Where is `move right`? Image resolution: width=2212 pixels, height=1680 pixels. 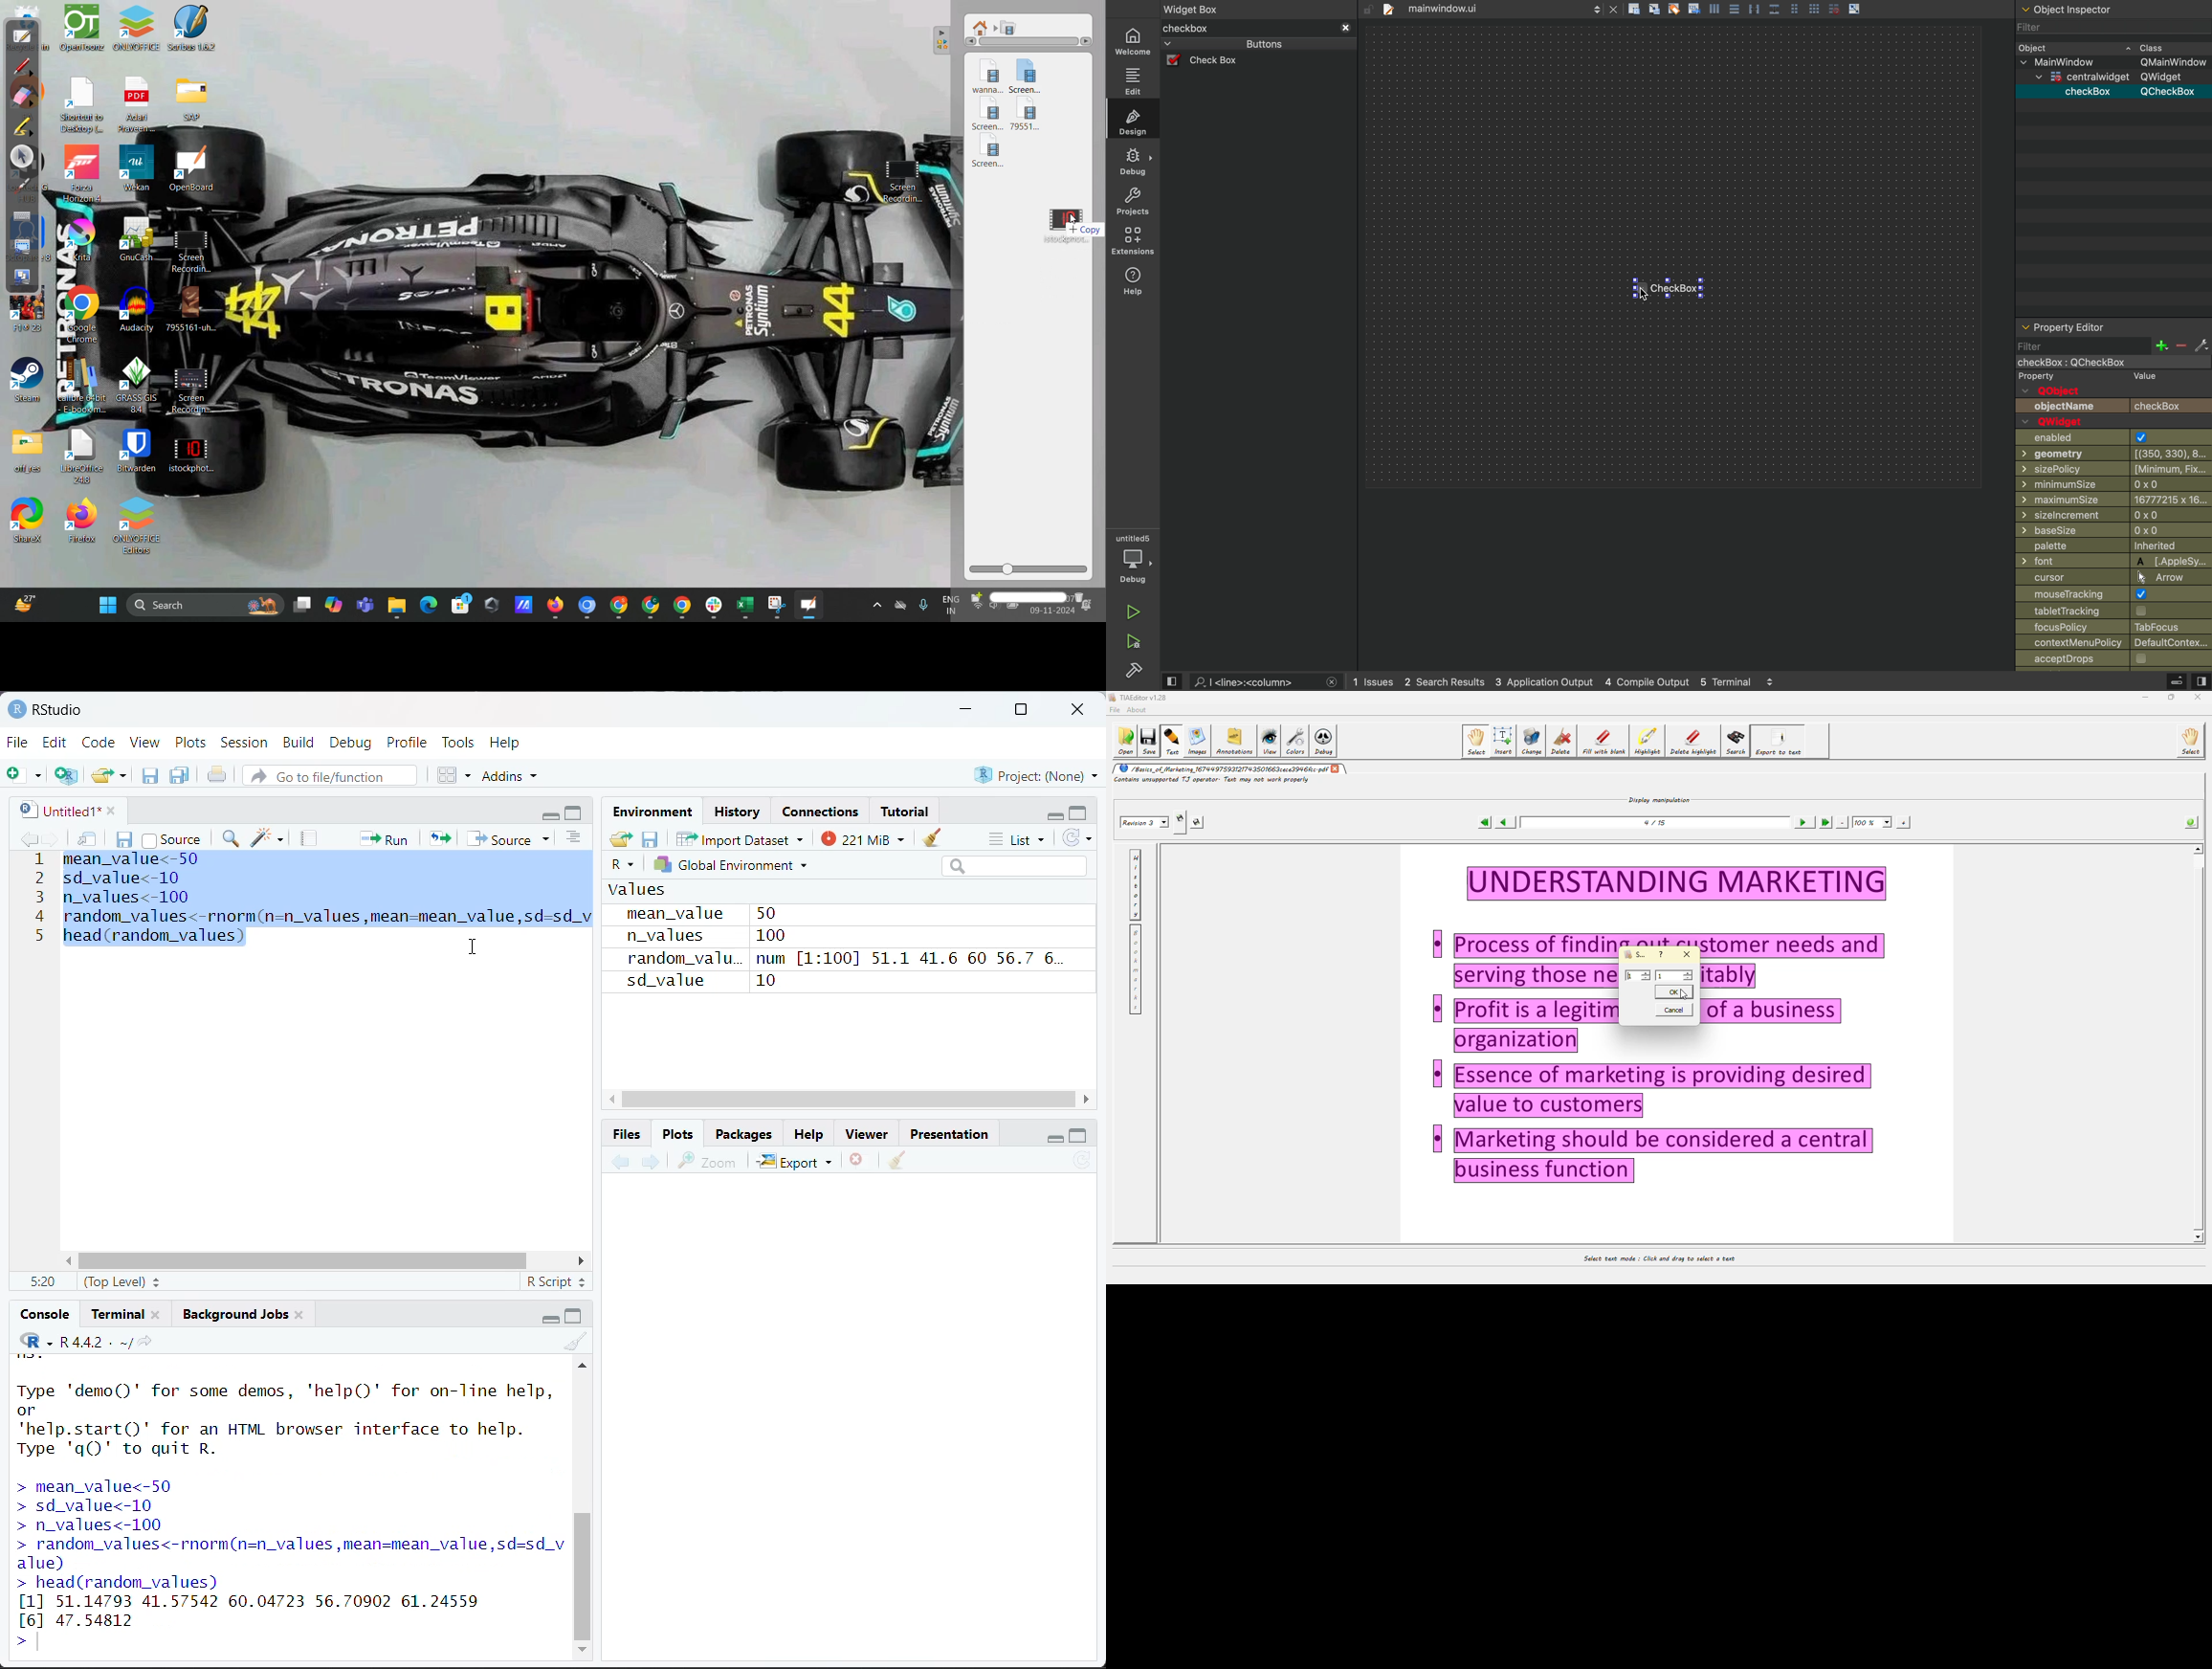 move right is located at coordinates (1085, 1102).